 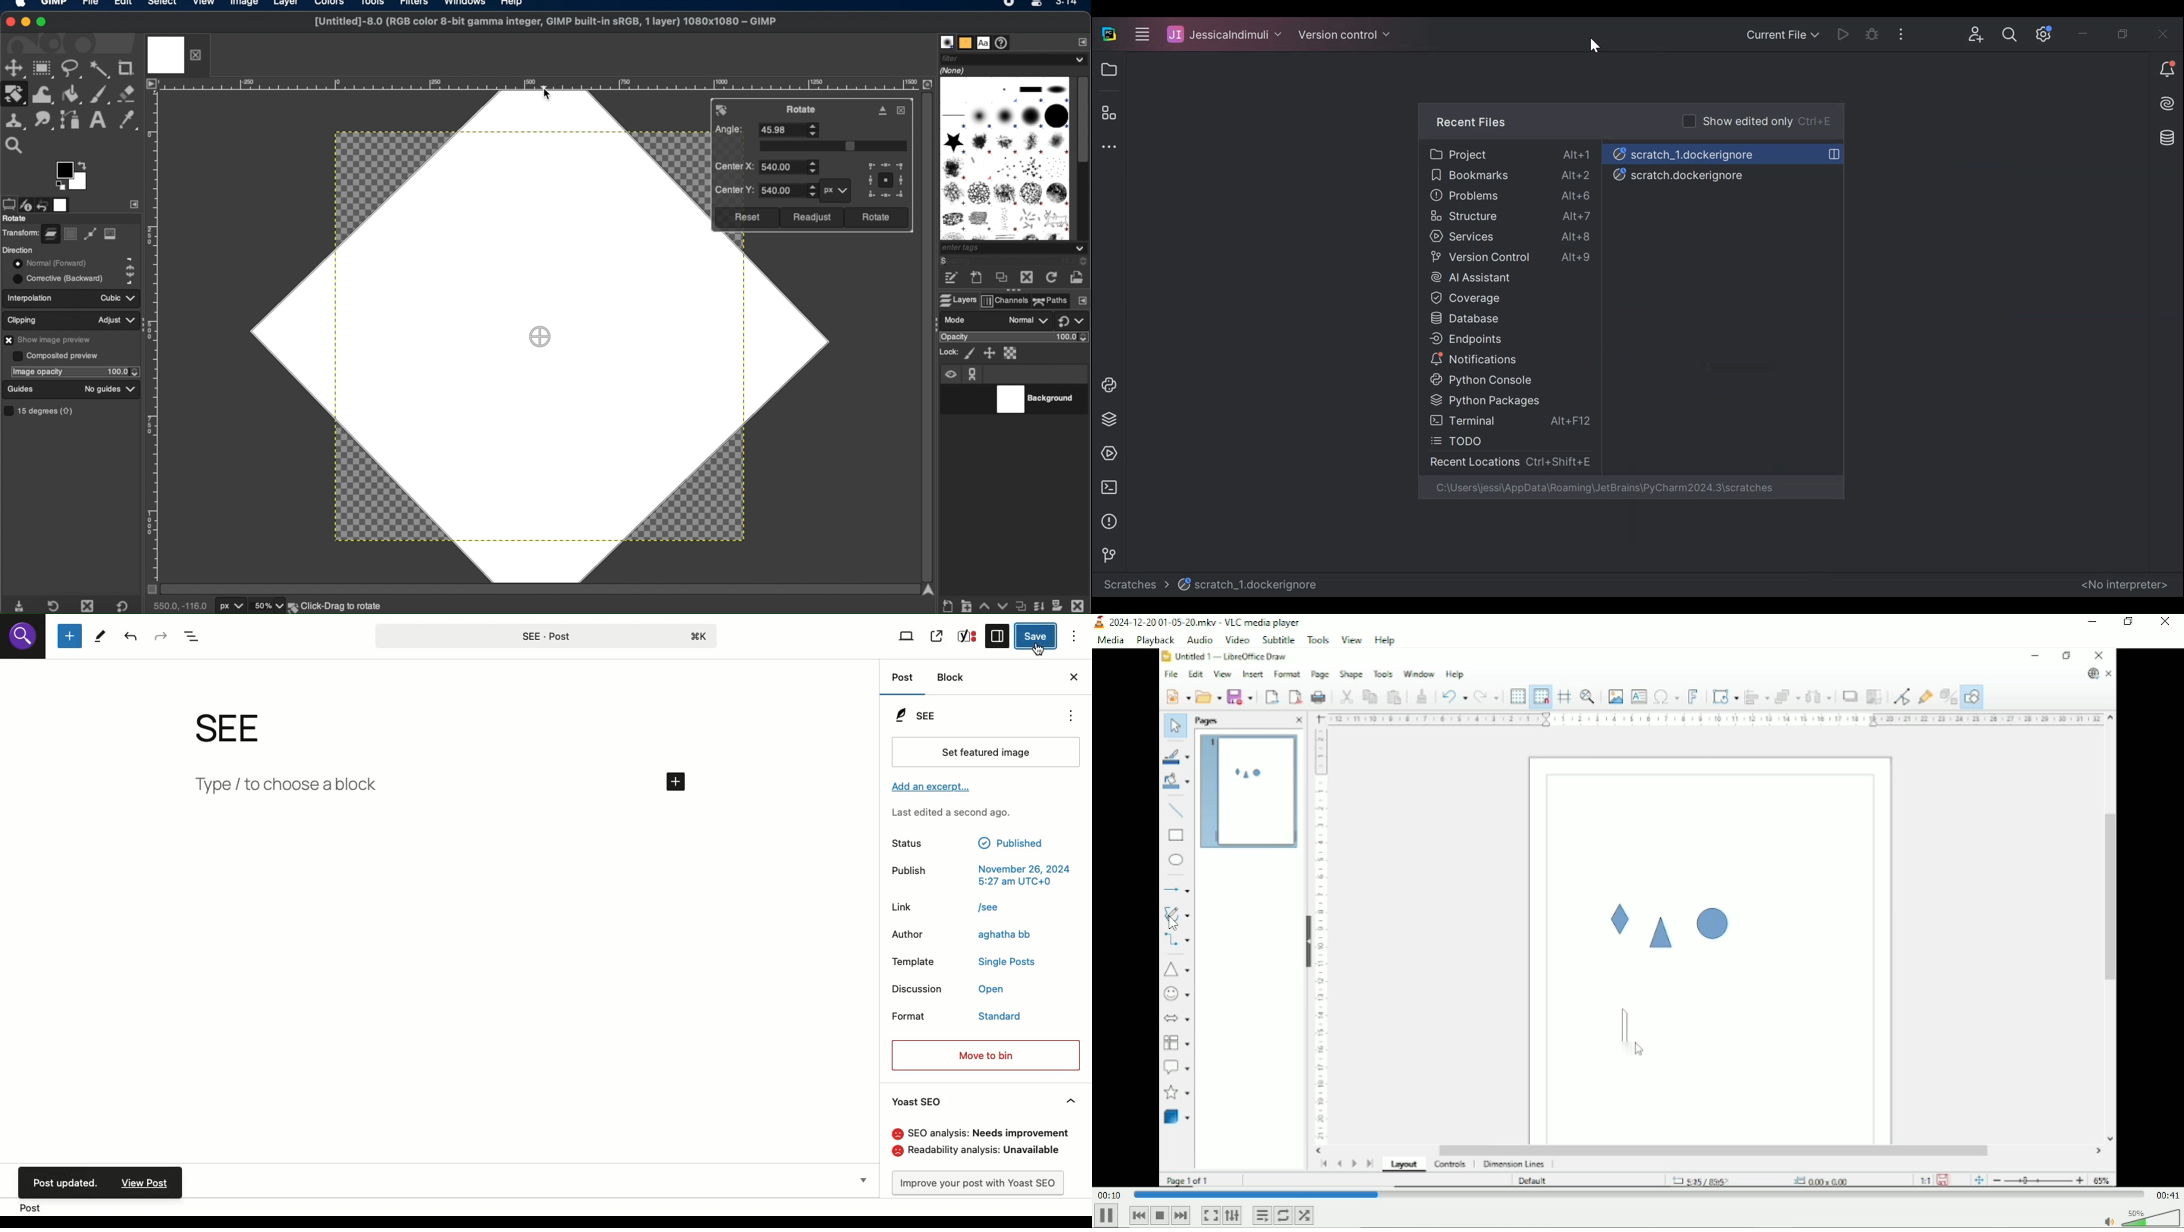 What do you see at coordinates (84, 163) in the screenshot?
I see `arrow` at bounding box center [84, 163].